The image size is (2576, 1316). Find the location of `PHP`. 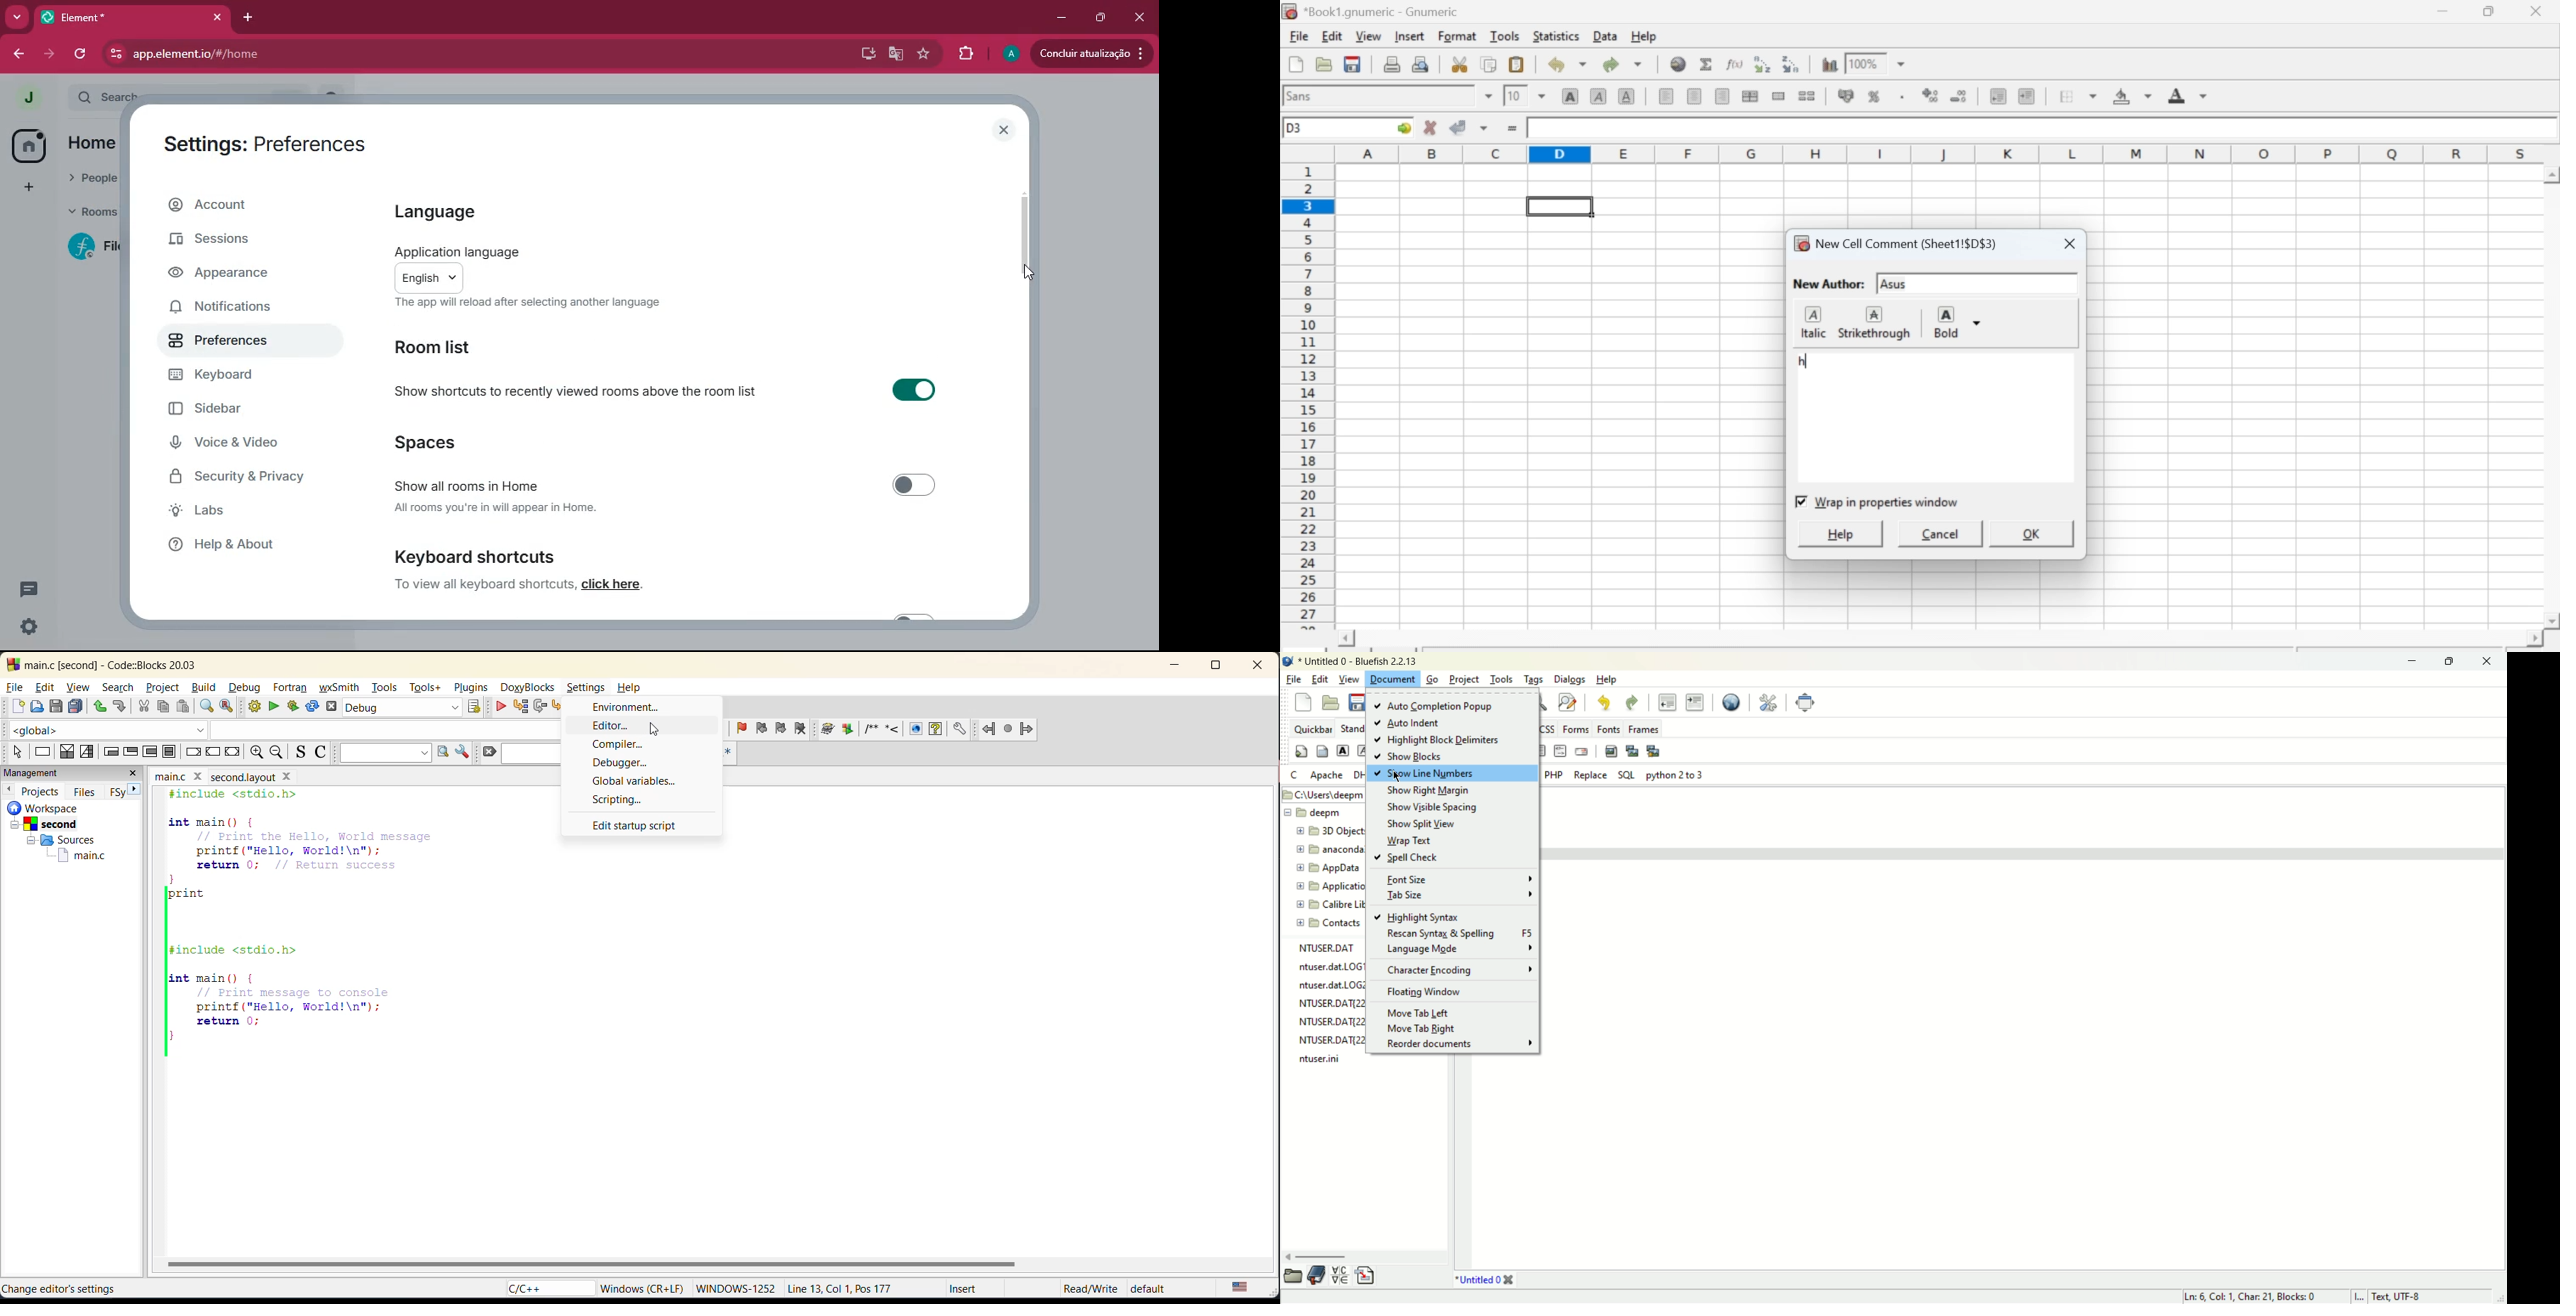

PHP is located at coordinates (1553, 774).